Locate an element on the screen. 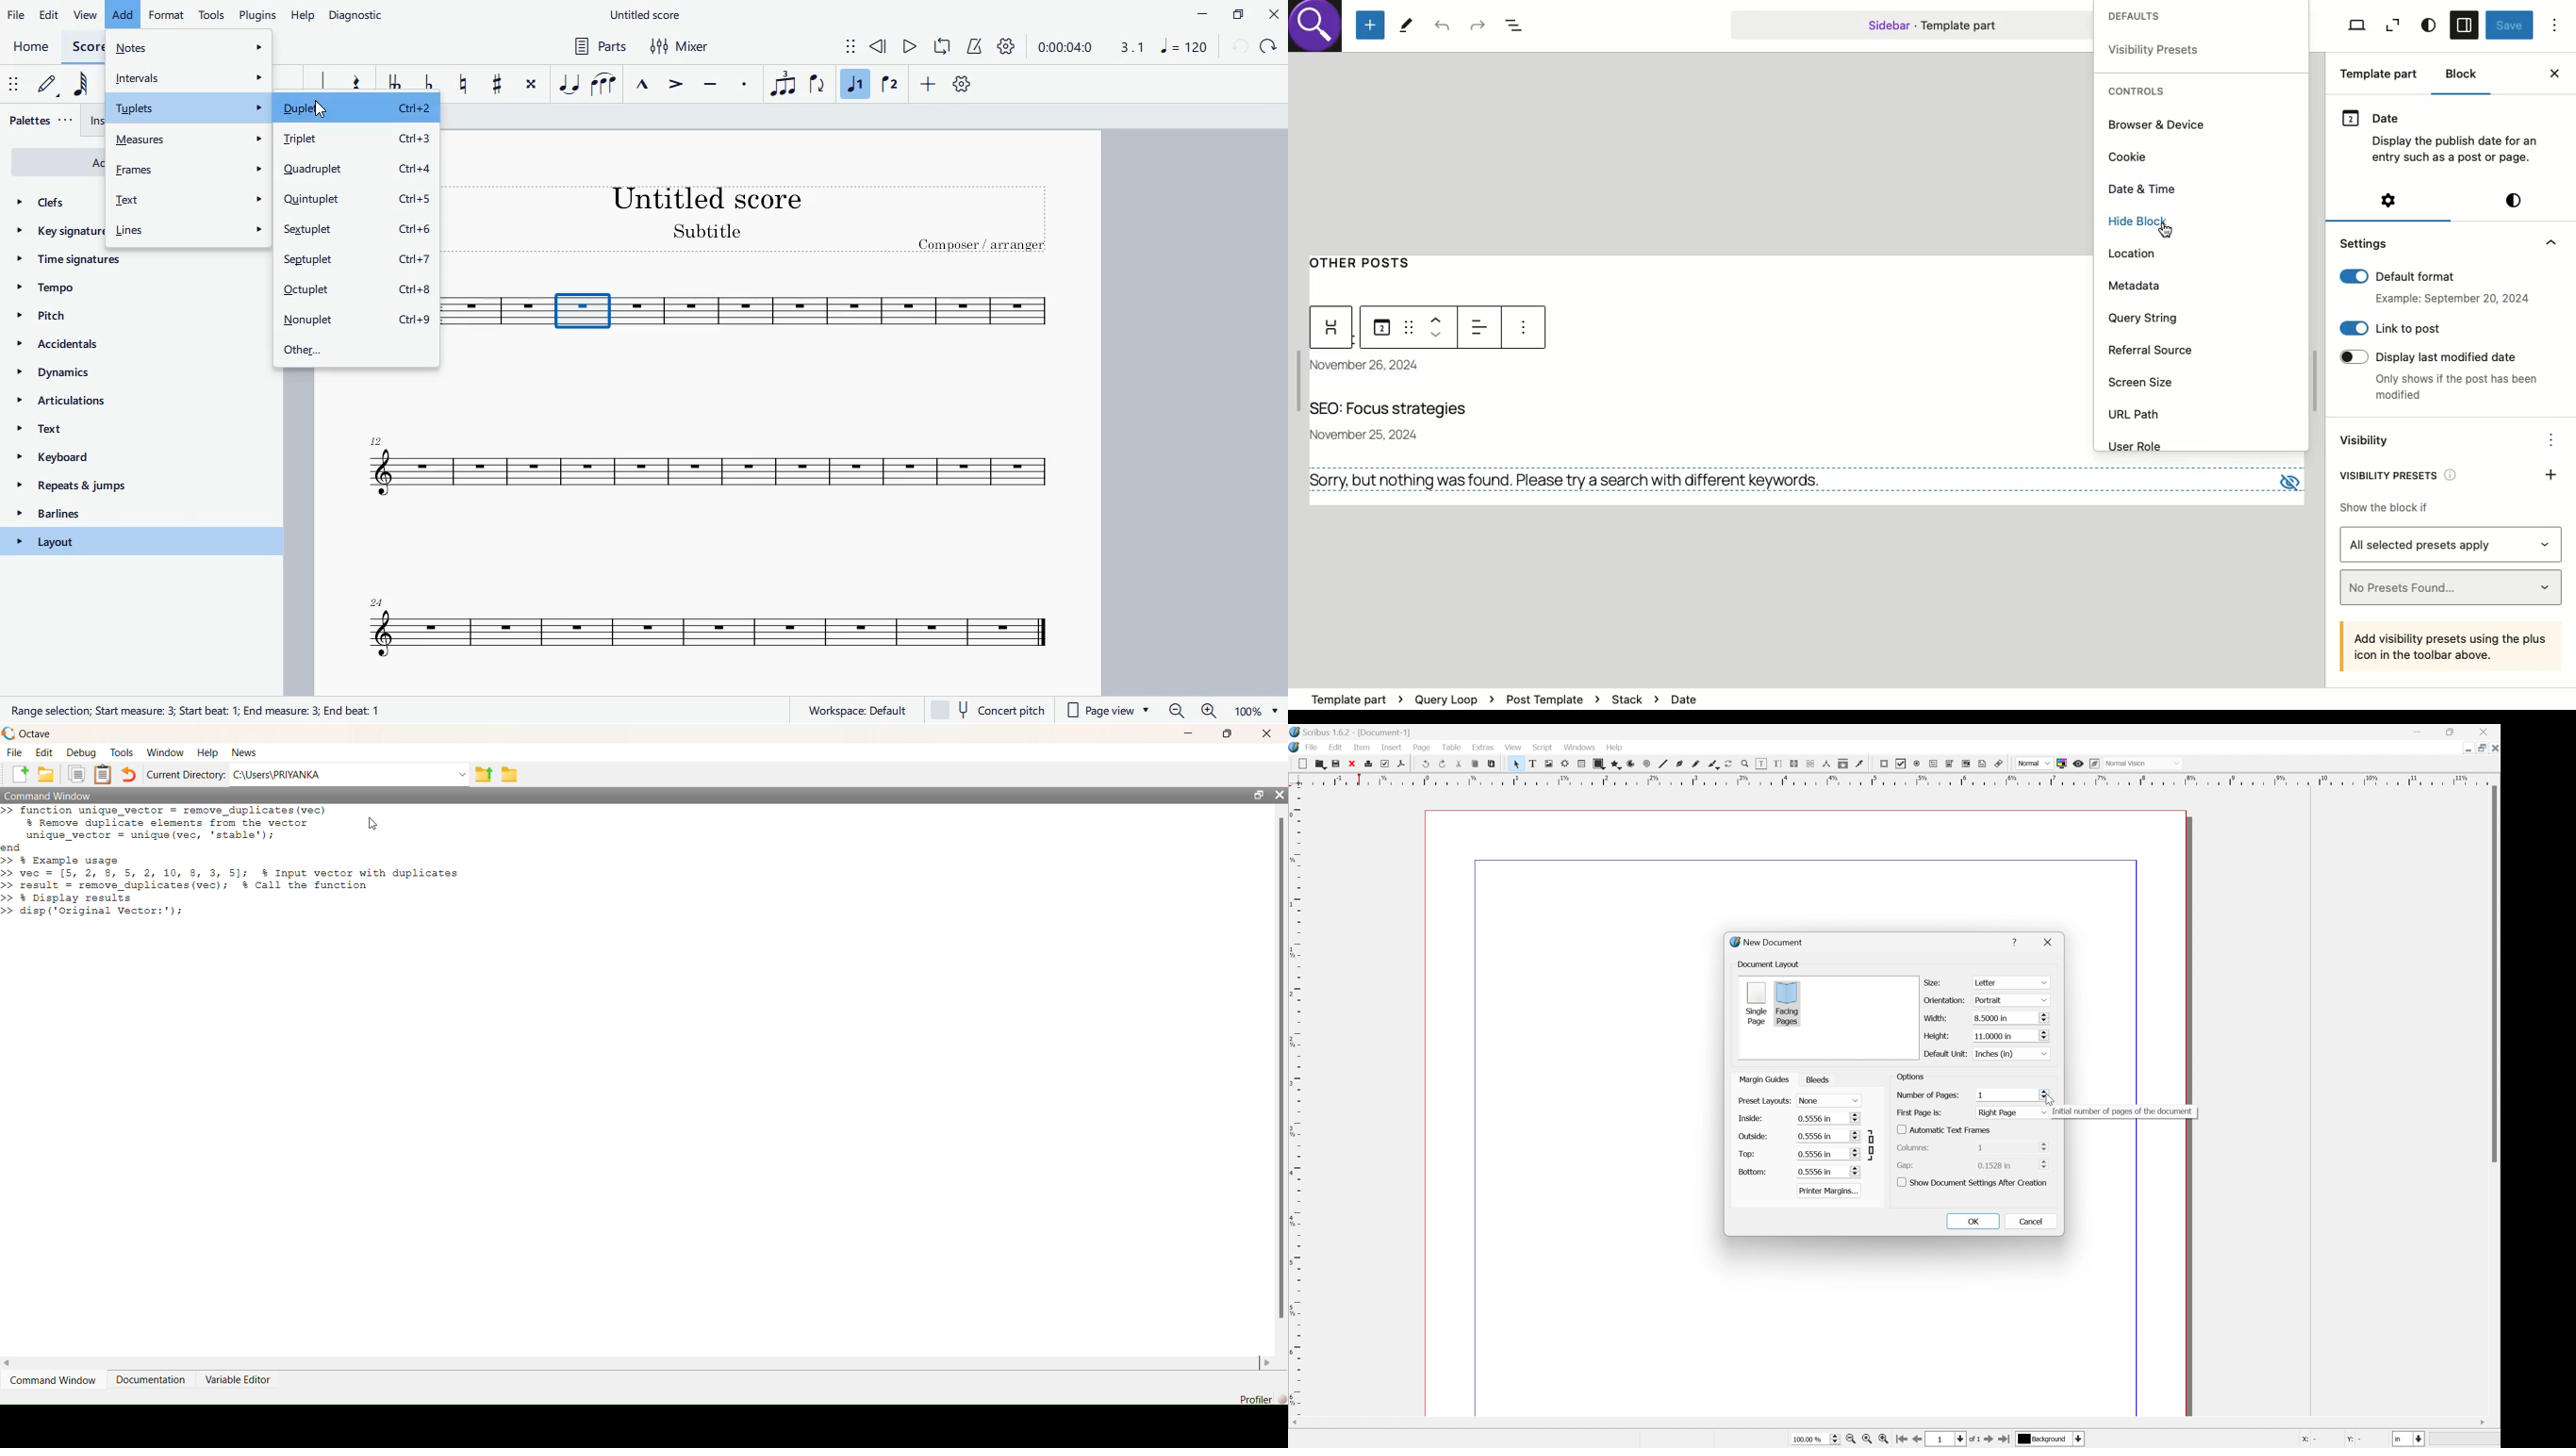 The image size is (2576, 1456). duplet is located at coordinates (354, 110).